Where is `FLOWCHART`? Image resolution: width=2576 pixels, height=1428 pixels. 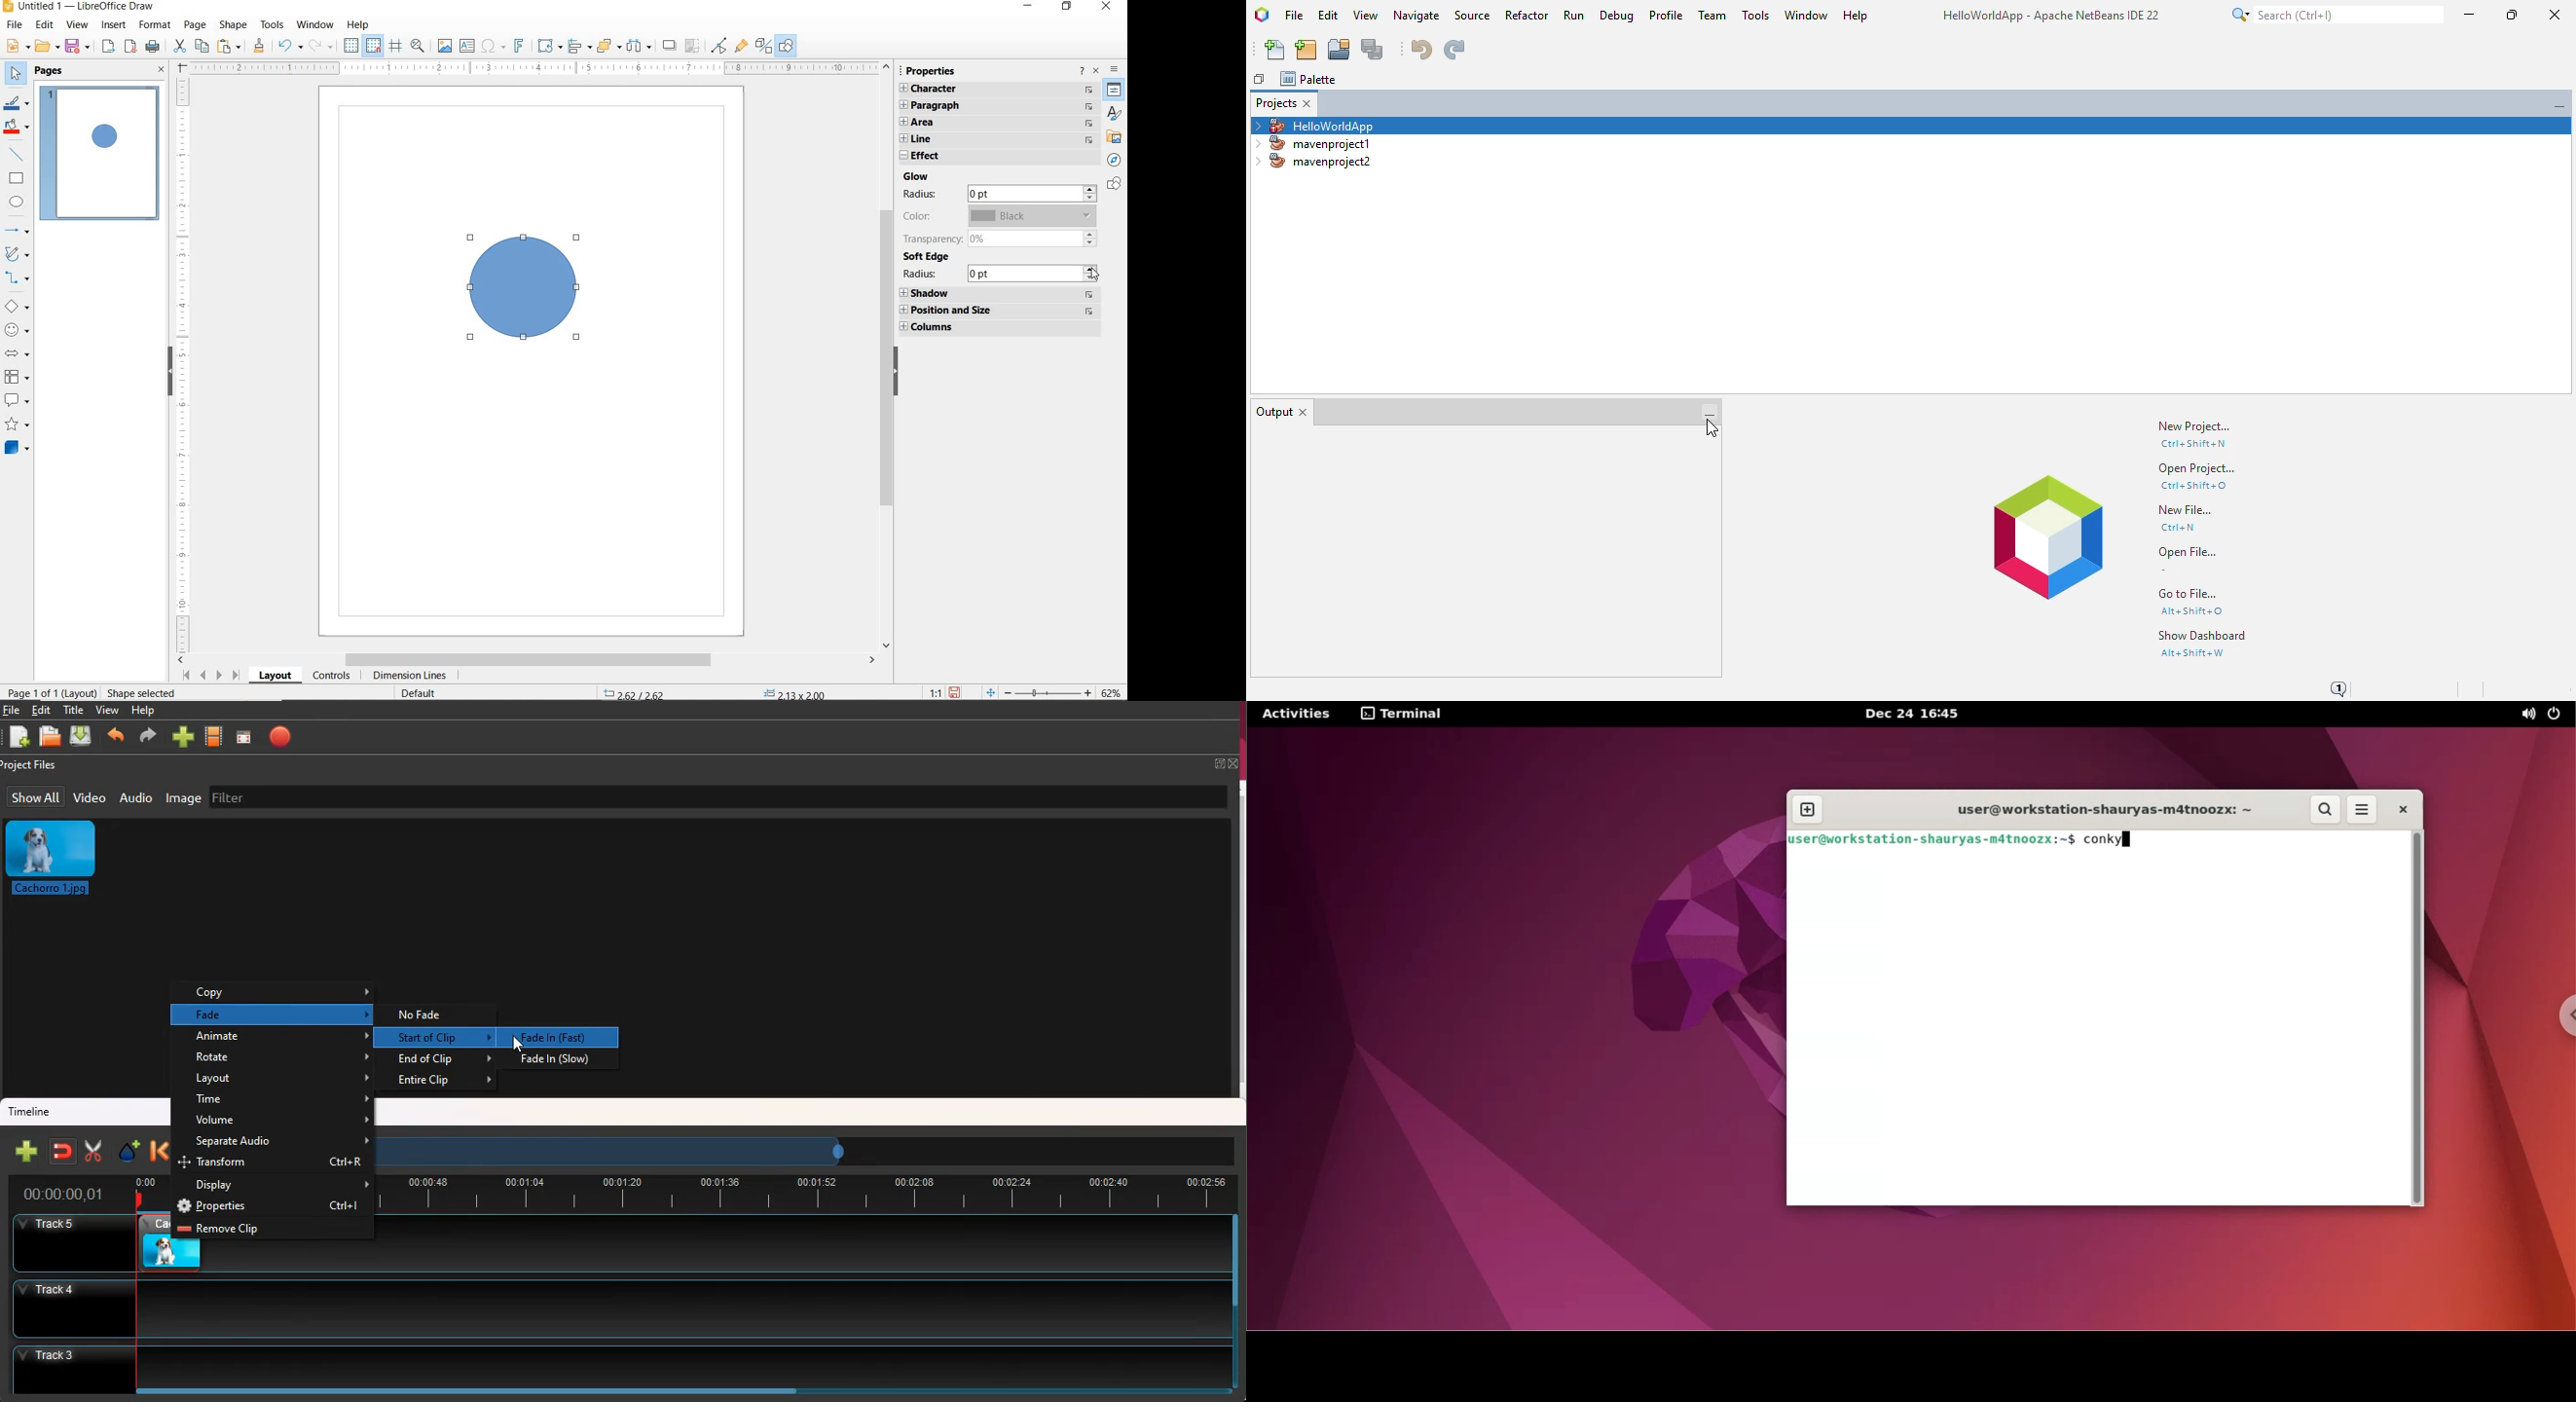
FLOWCHART is located at coordinates (16, 377).